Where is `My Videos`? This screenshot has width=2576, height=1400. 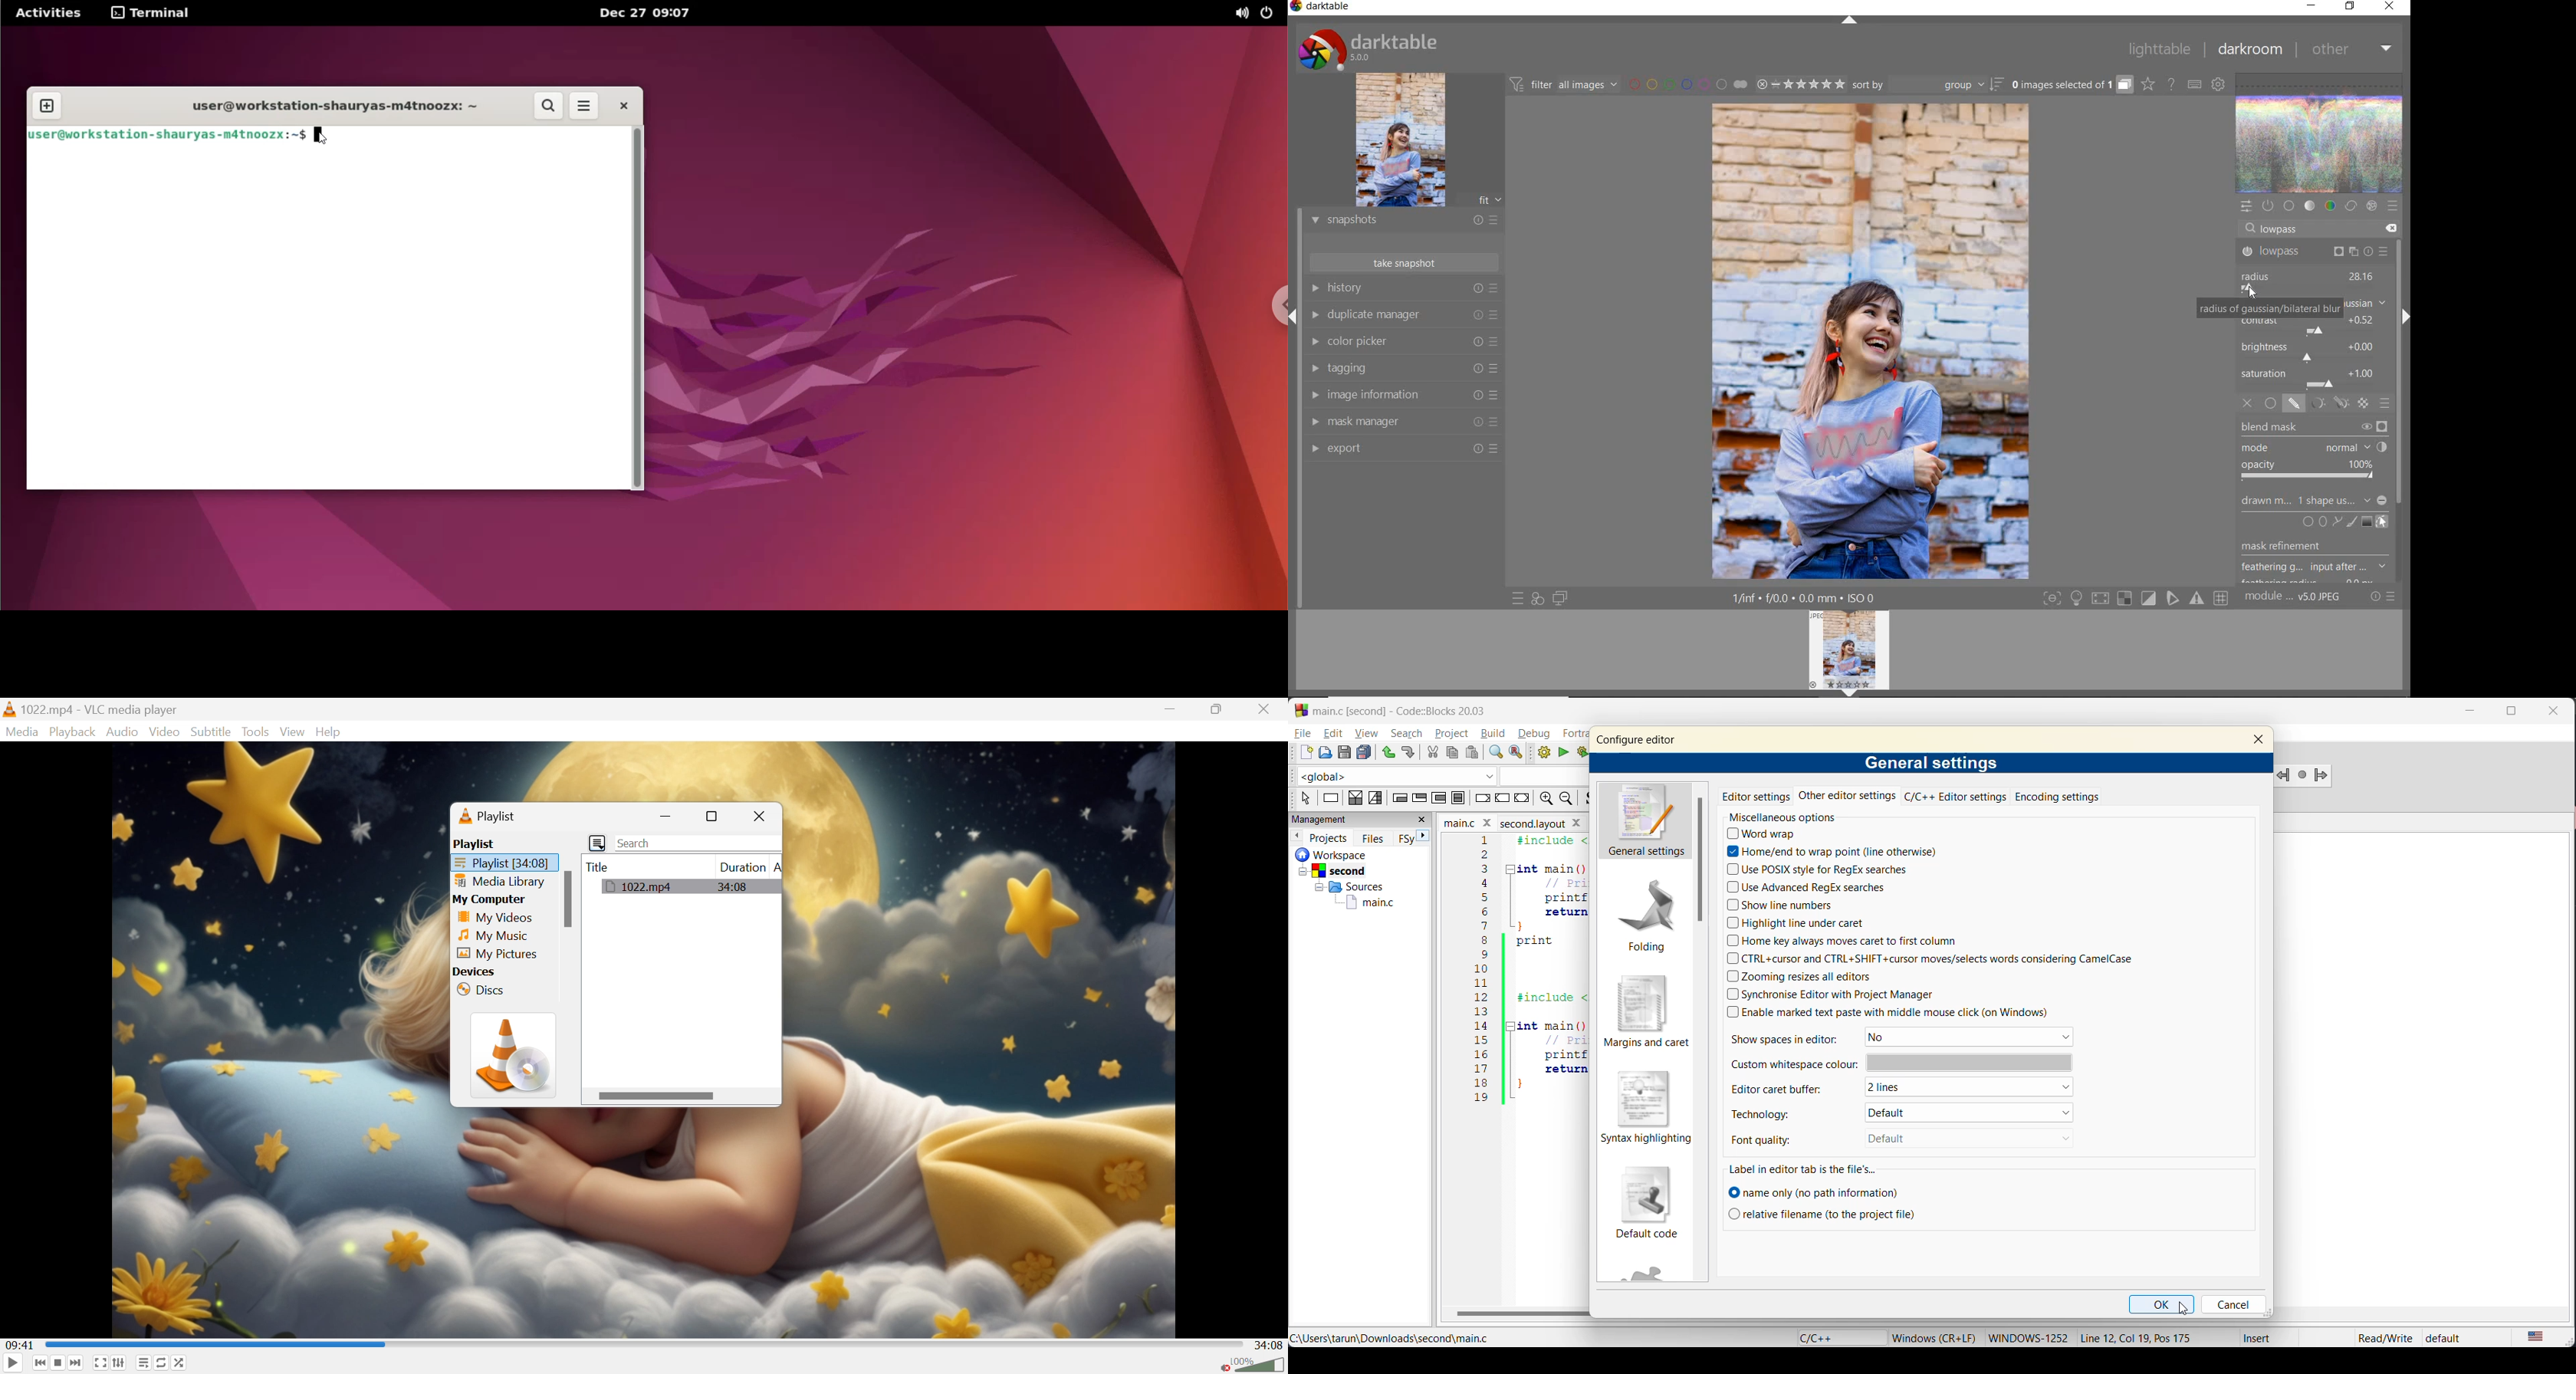
My Videos is located at coordinates (495, 918).